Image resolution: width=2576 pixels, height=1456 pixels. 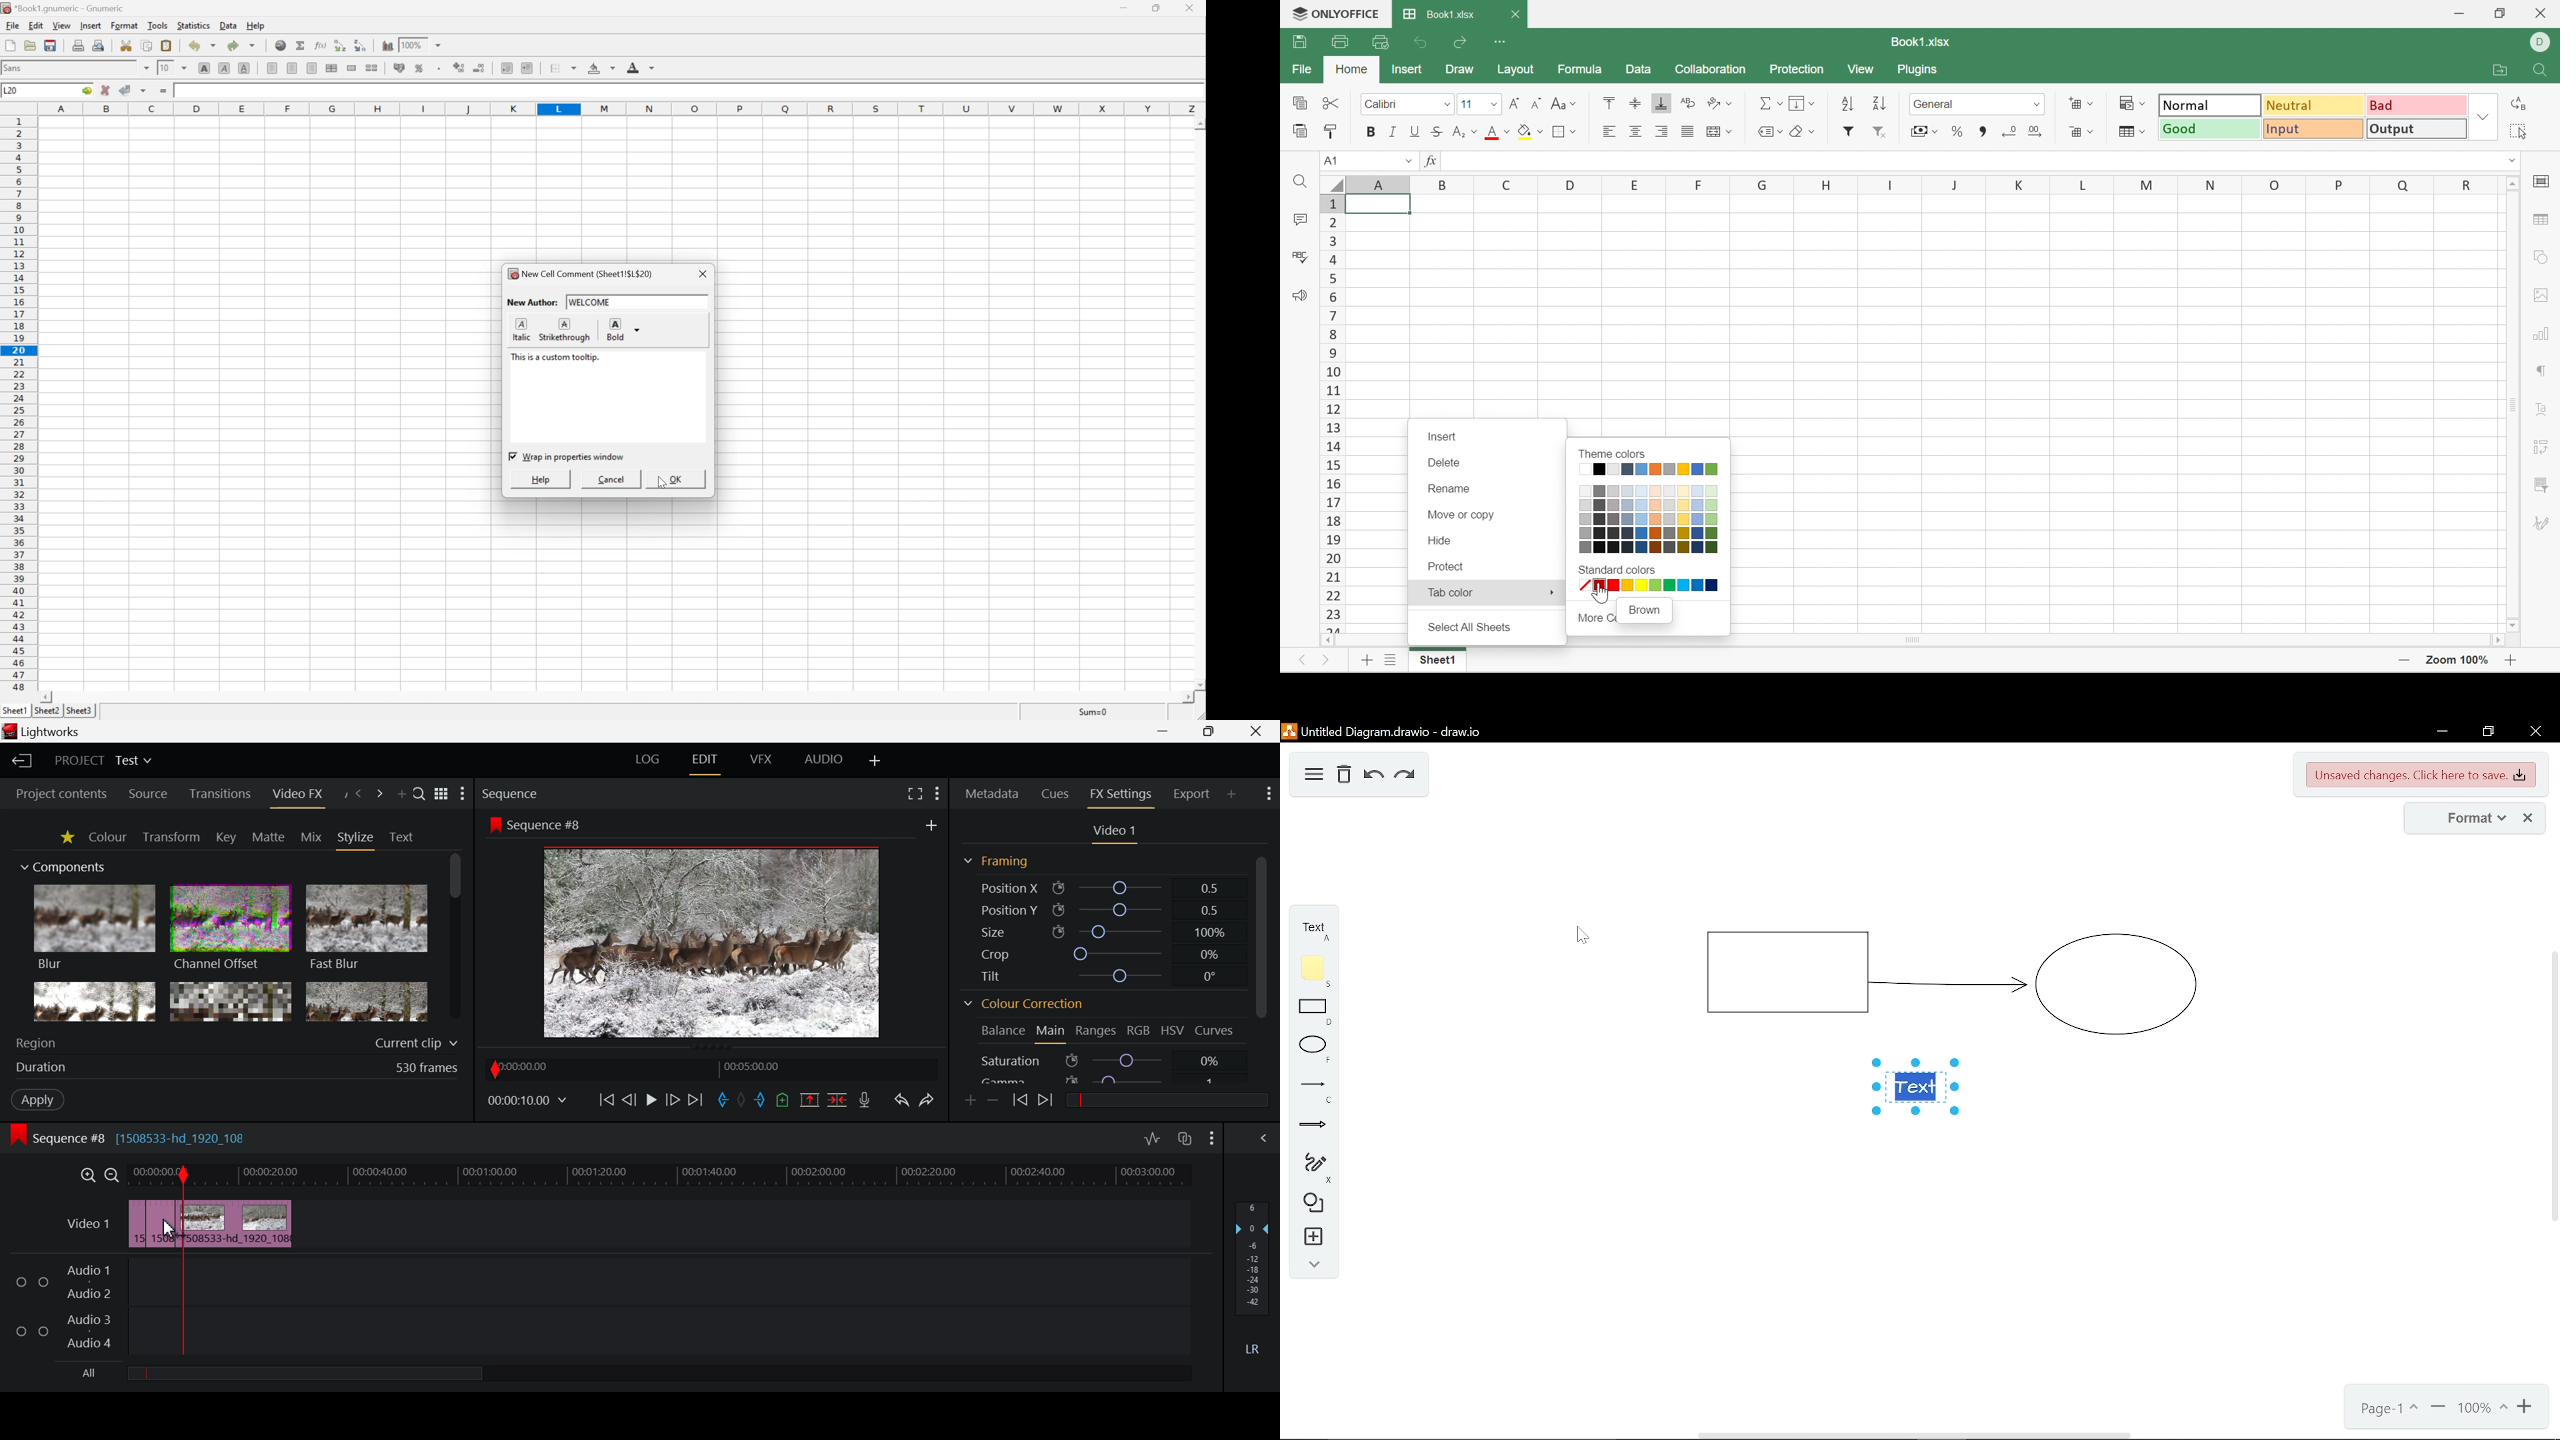 I want to click on Borders, so click(x=1565, y=131).